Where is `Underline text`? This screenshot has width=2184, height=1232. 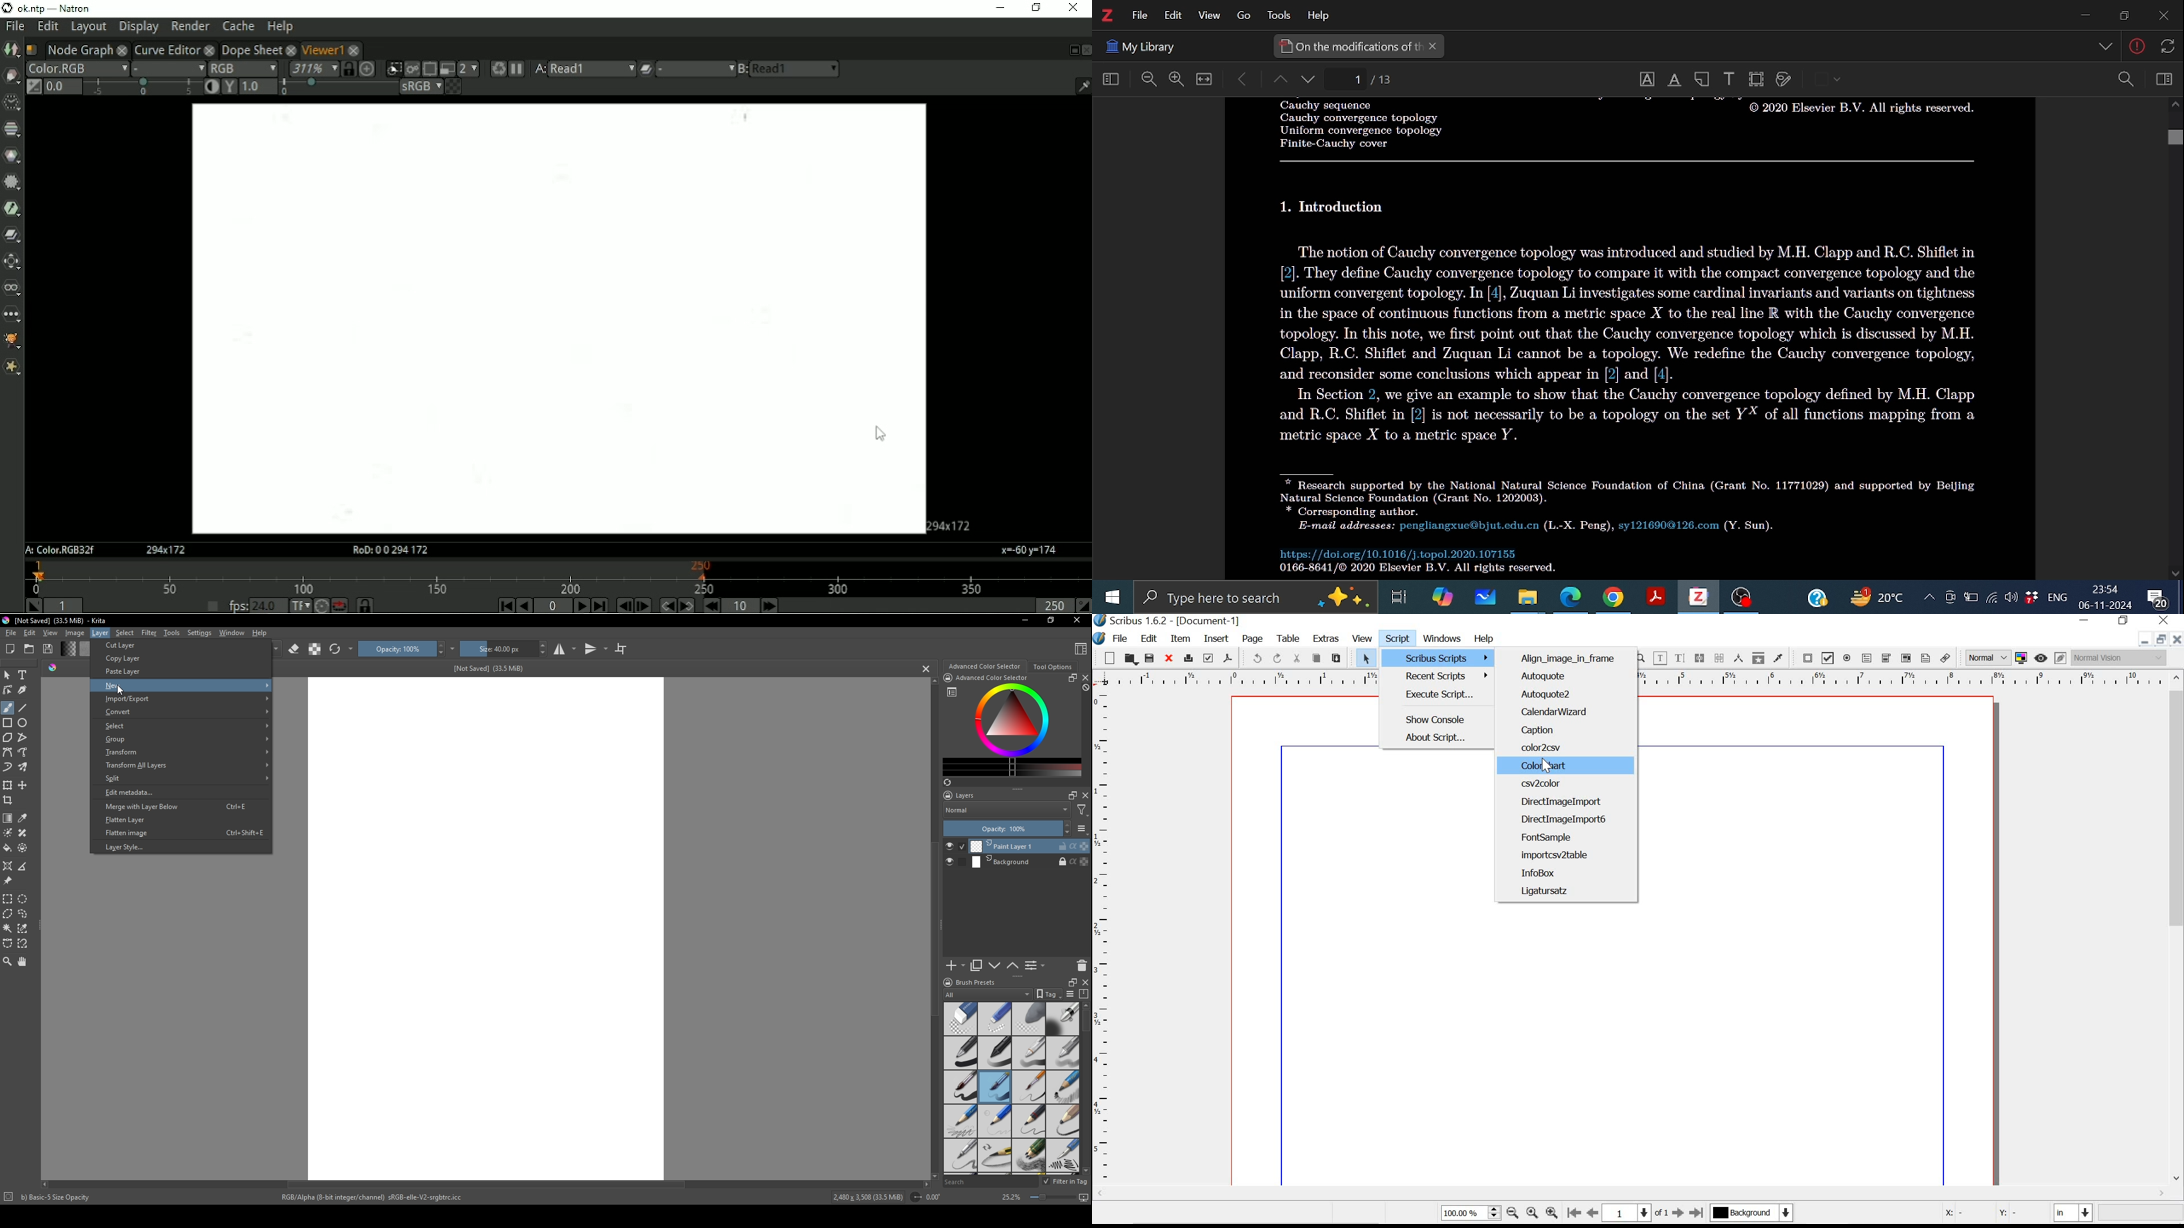
Underline text is located at coordinates (1674, 80).